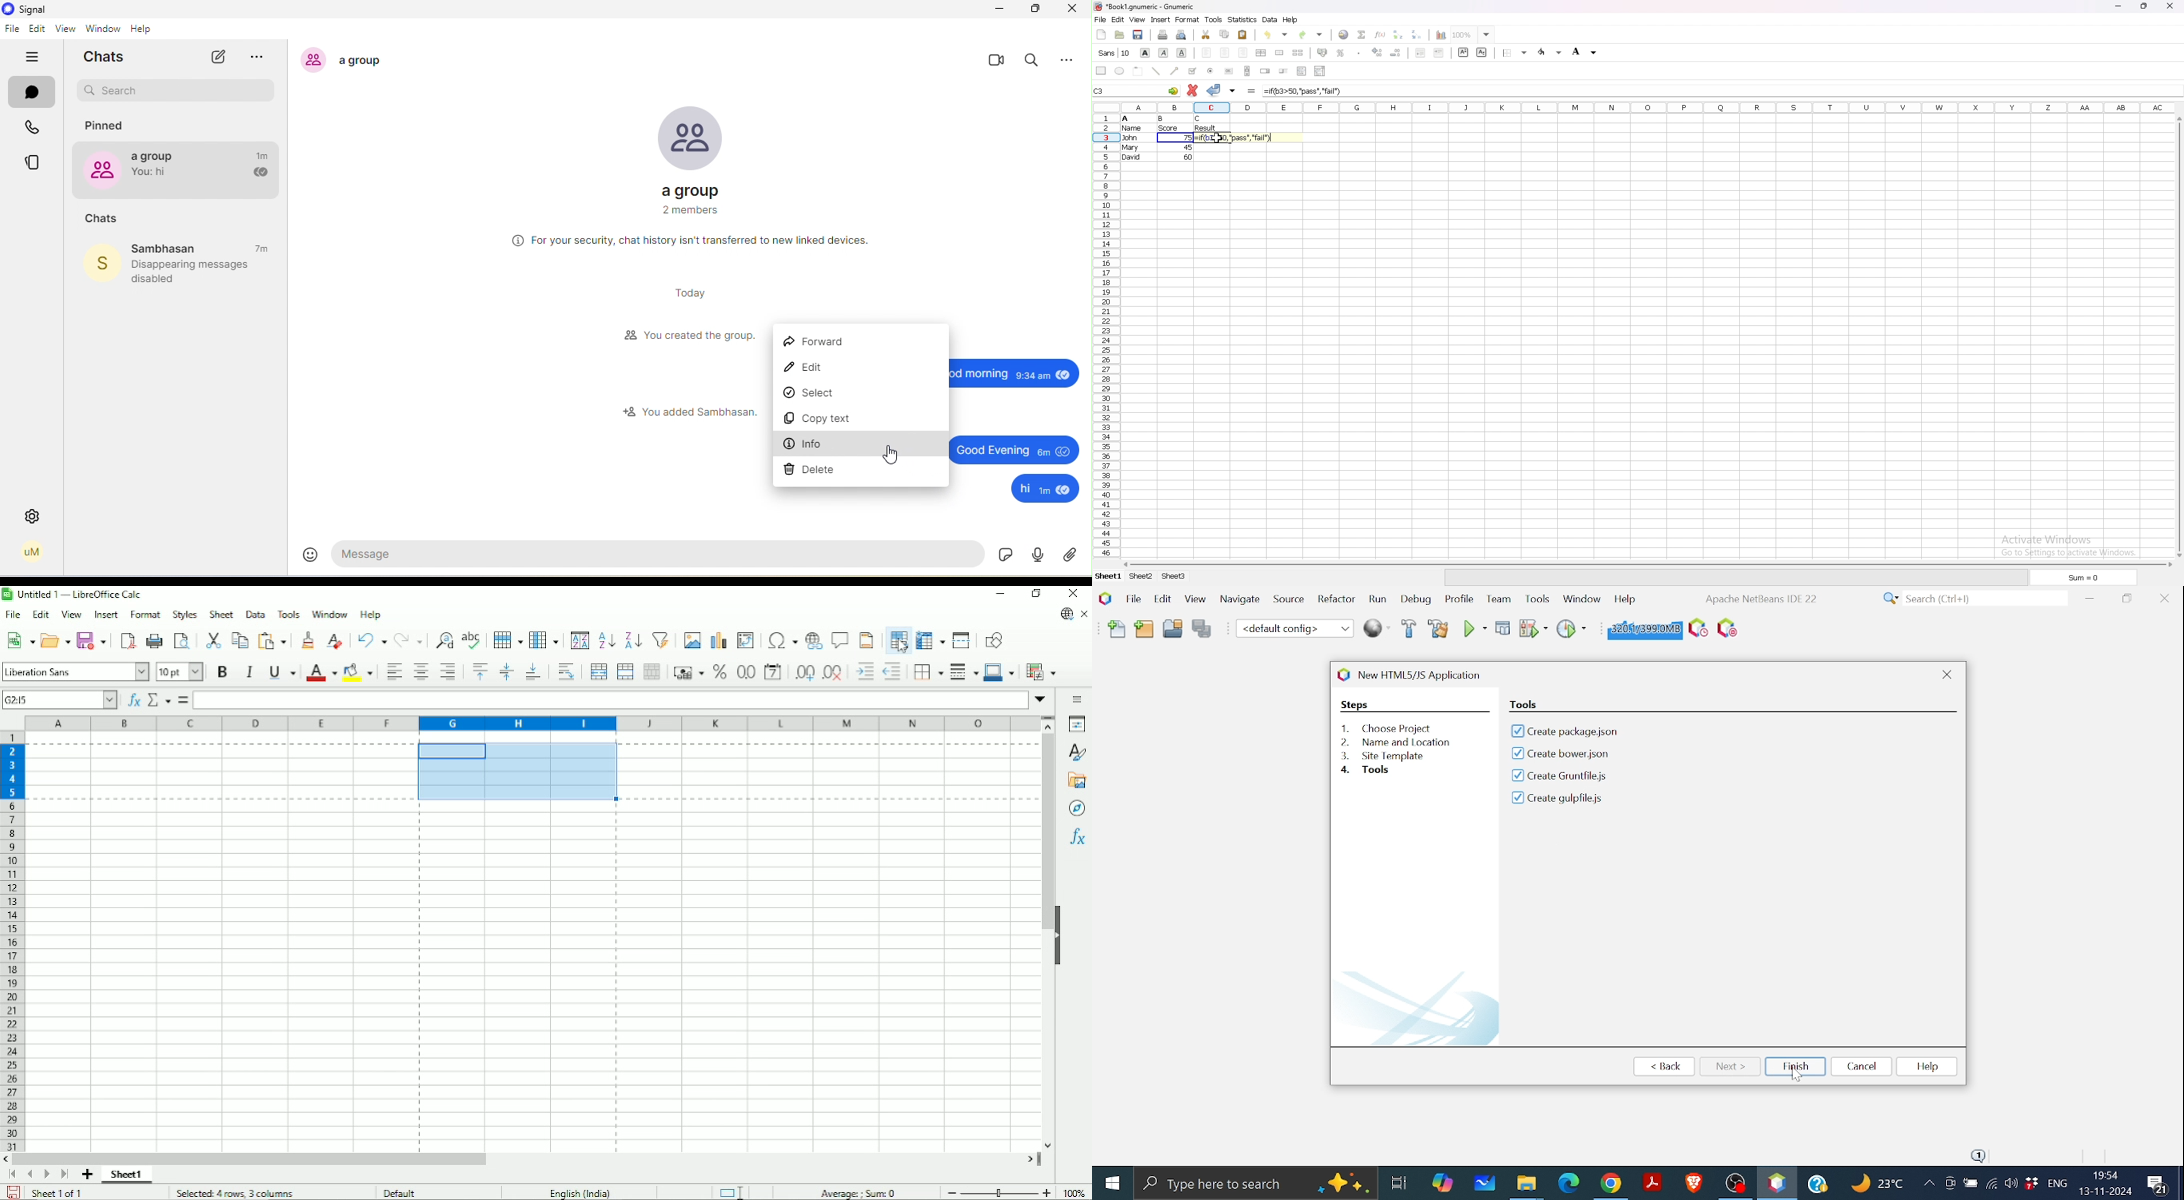 This screenshot has height=1204, width=2184. Describe the element at coordinates (1004, 371) in the screenshot. I see `good morning` at that location.